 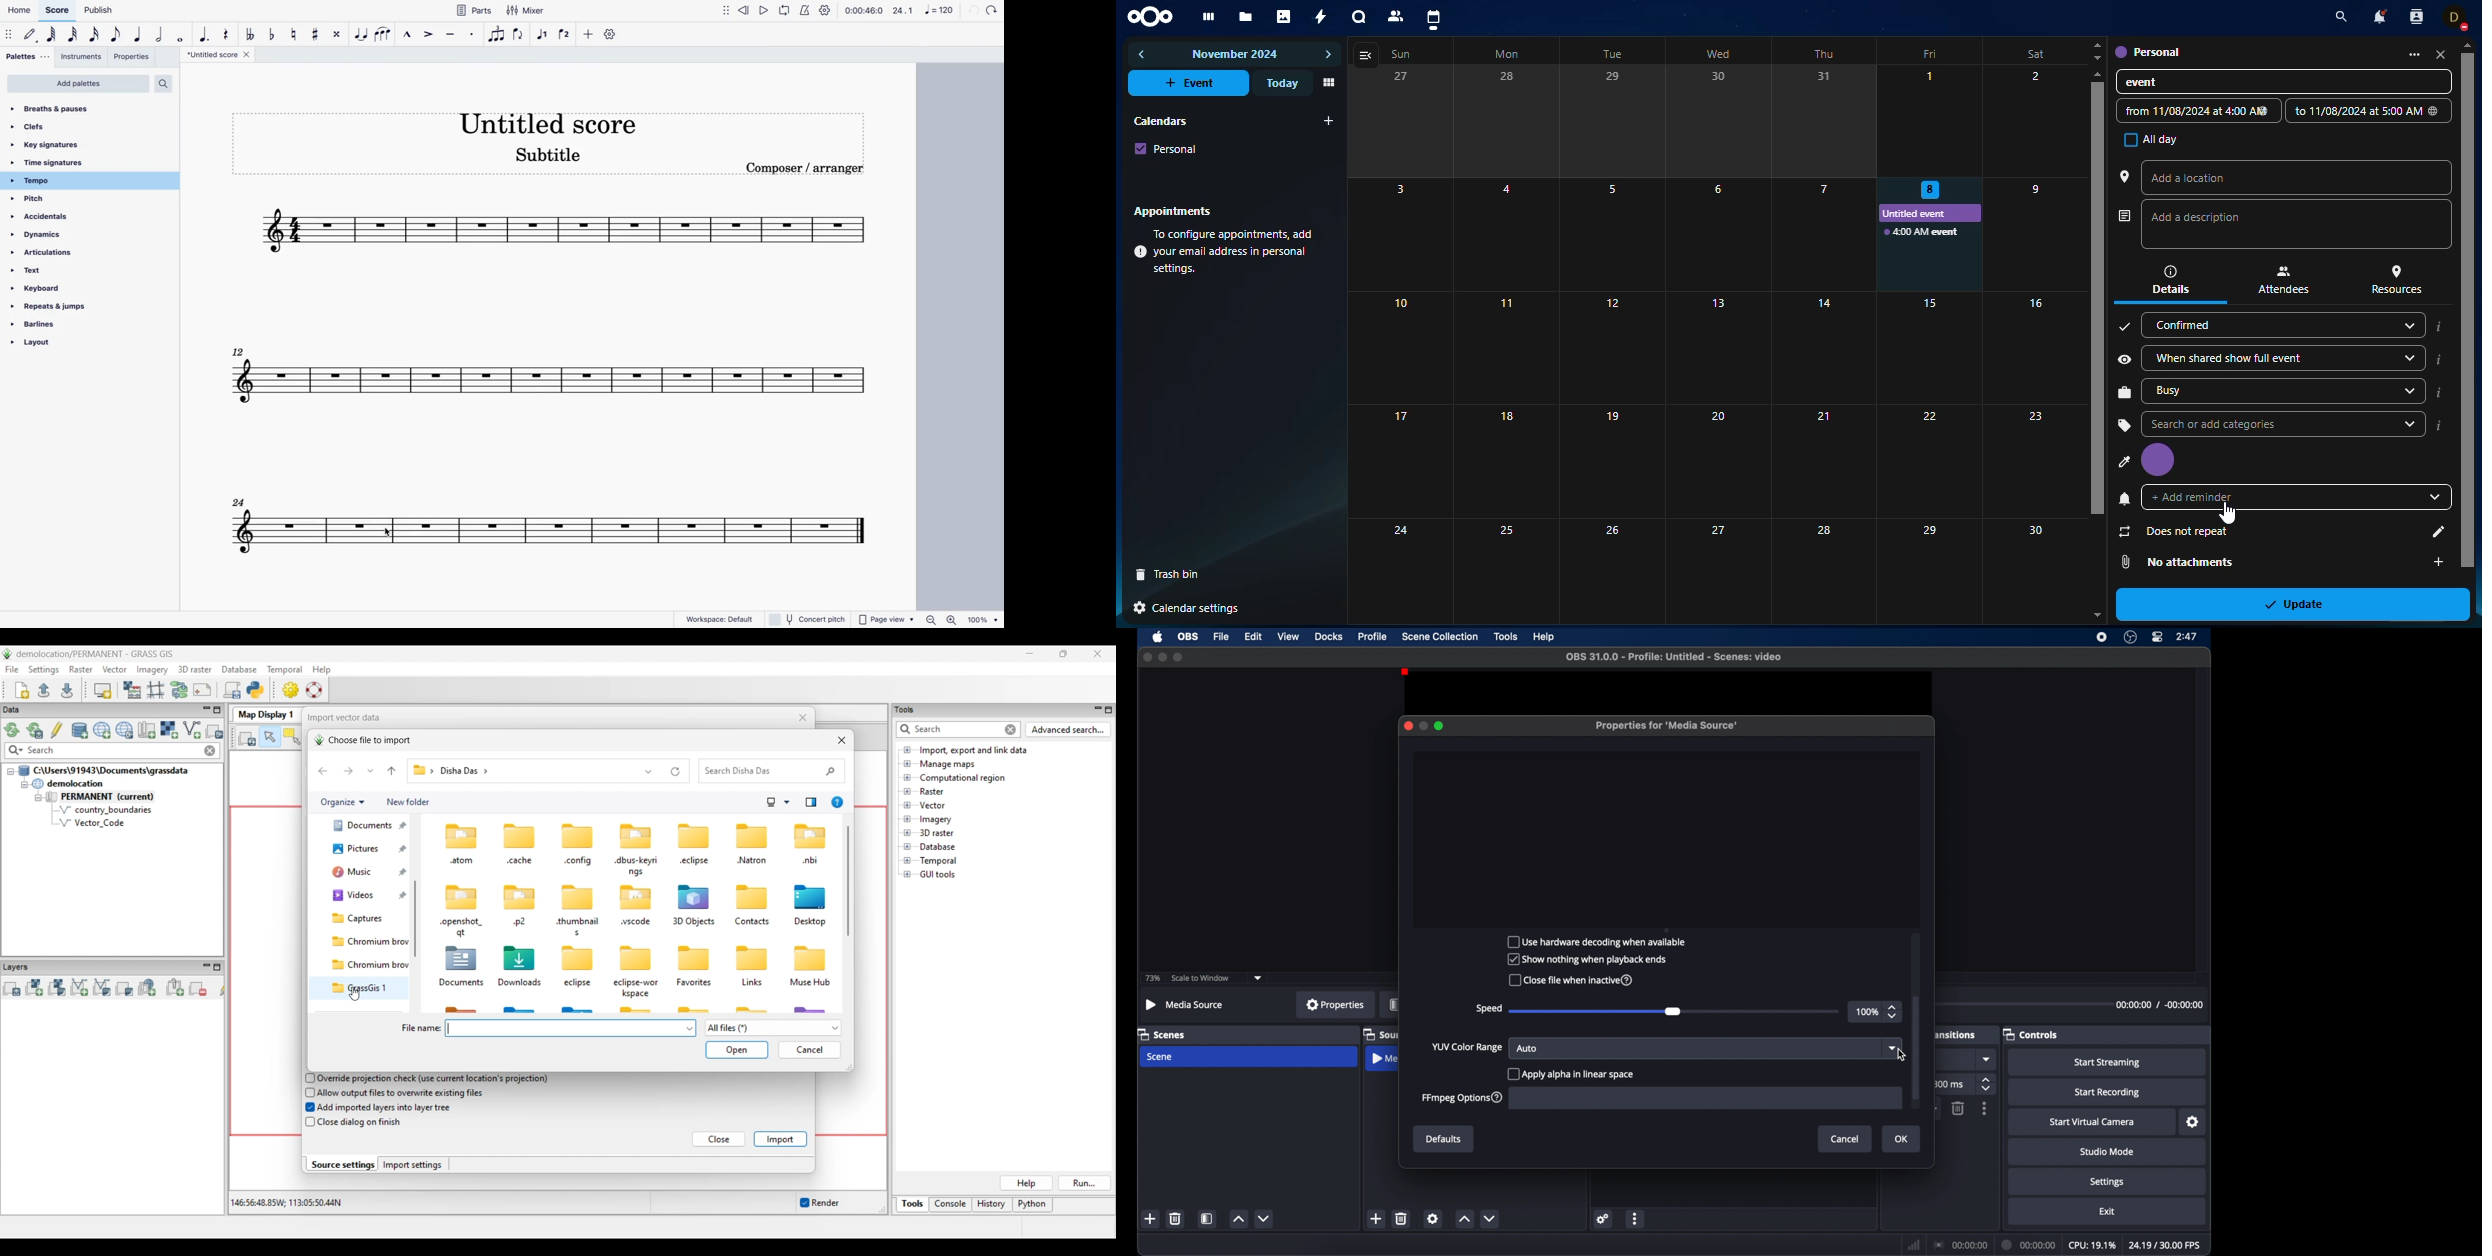 I want to click on nextcloud, so click(x=1154, y=15).